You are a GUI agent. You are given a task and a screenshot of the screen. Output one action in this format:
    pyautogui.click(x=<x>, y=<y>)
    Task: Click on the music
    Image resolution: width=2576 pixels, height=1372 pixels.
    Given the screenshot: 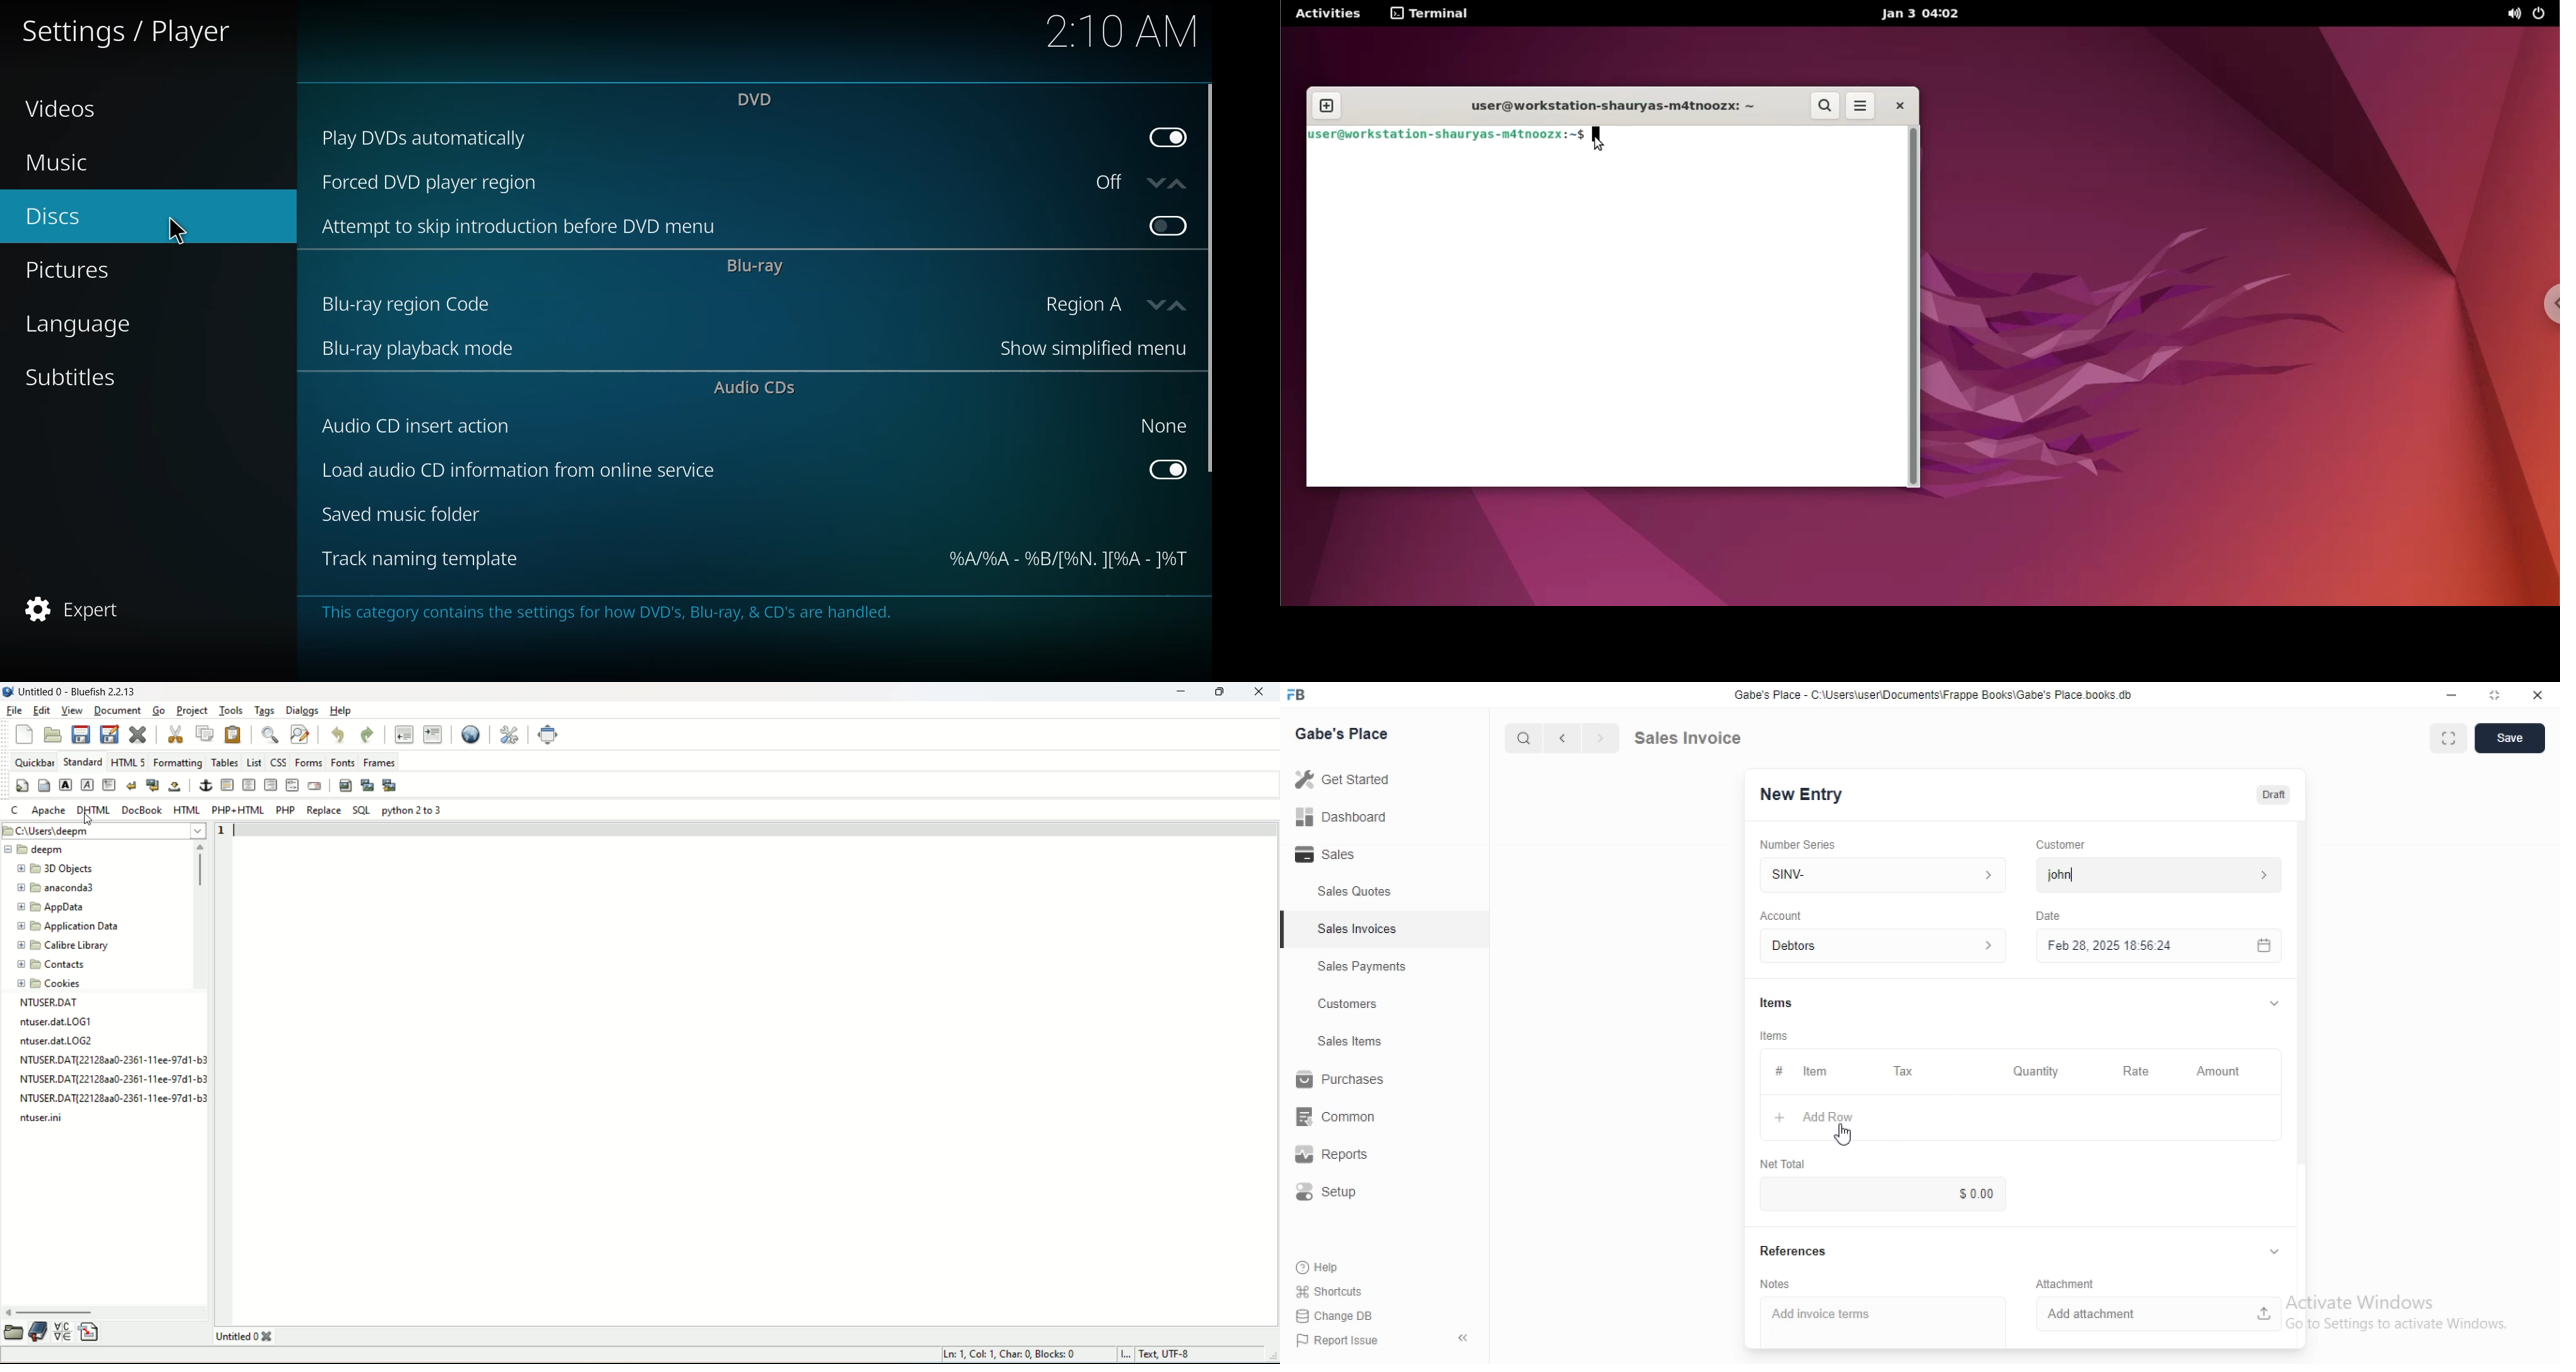 What is the action you would take?
    pyautogui.click(x=59, y=162)
    